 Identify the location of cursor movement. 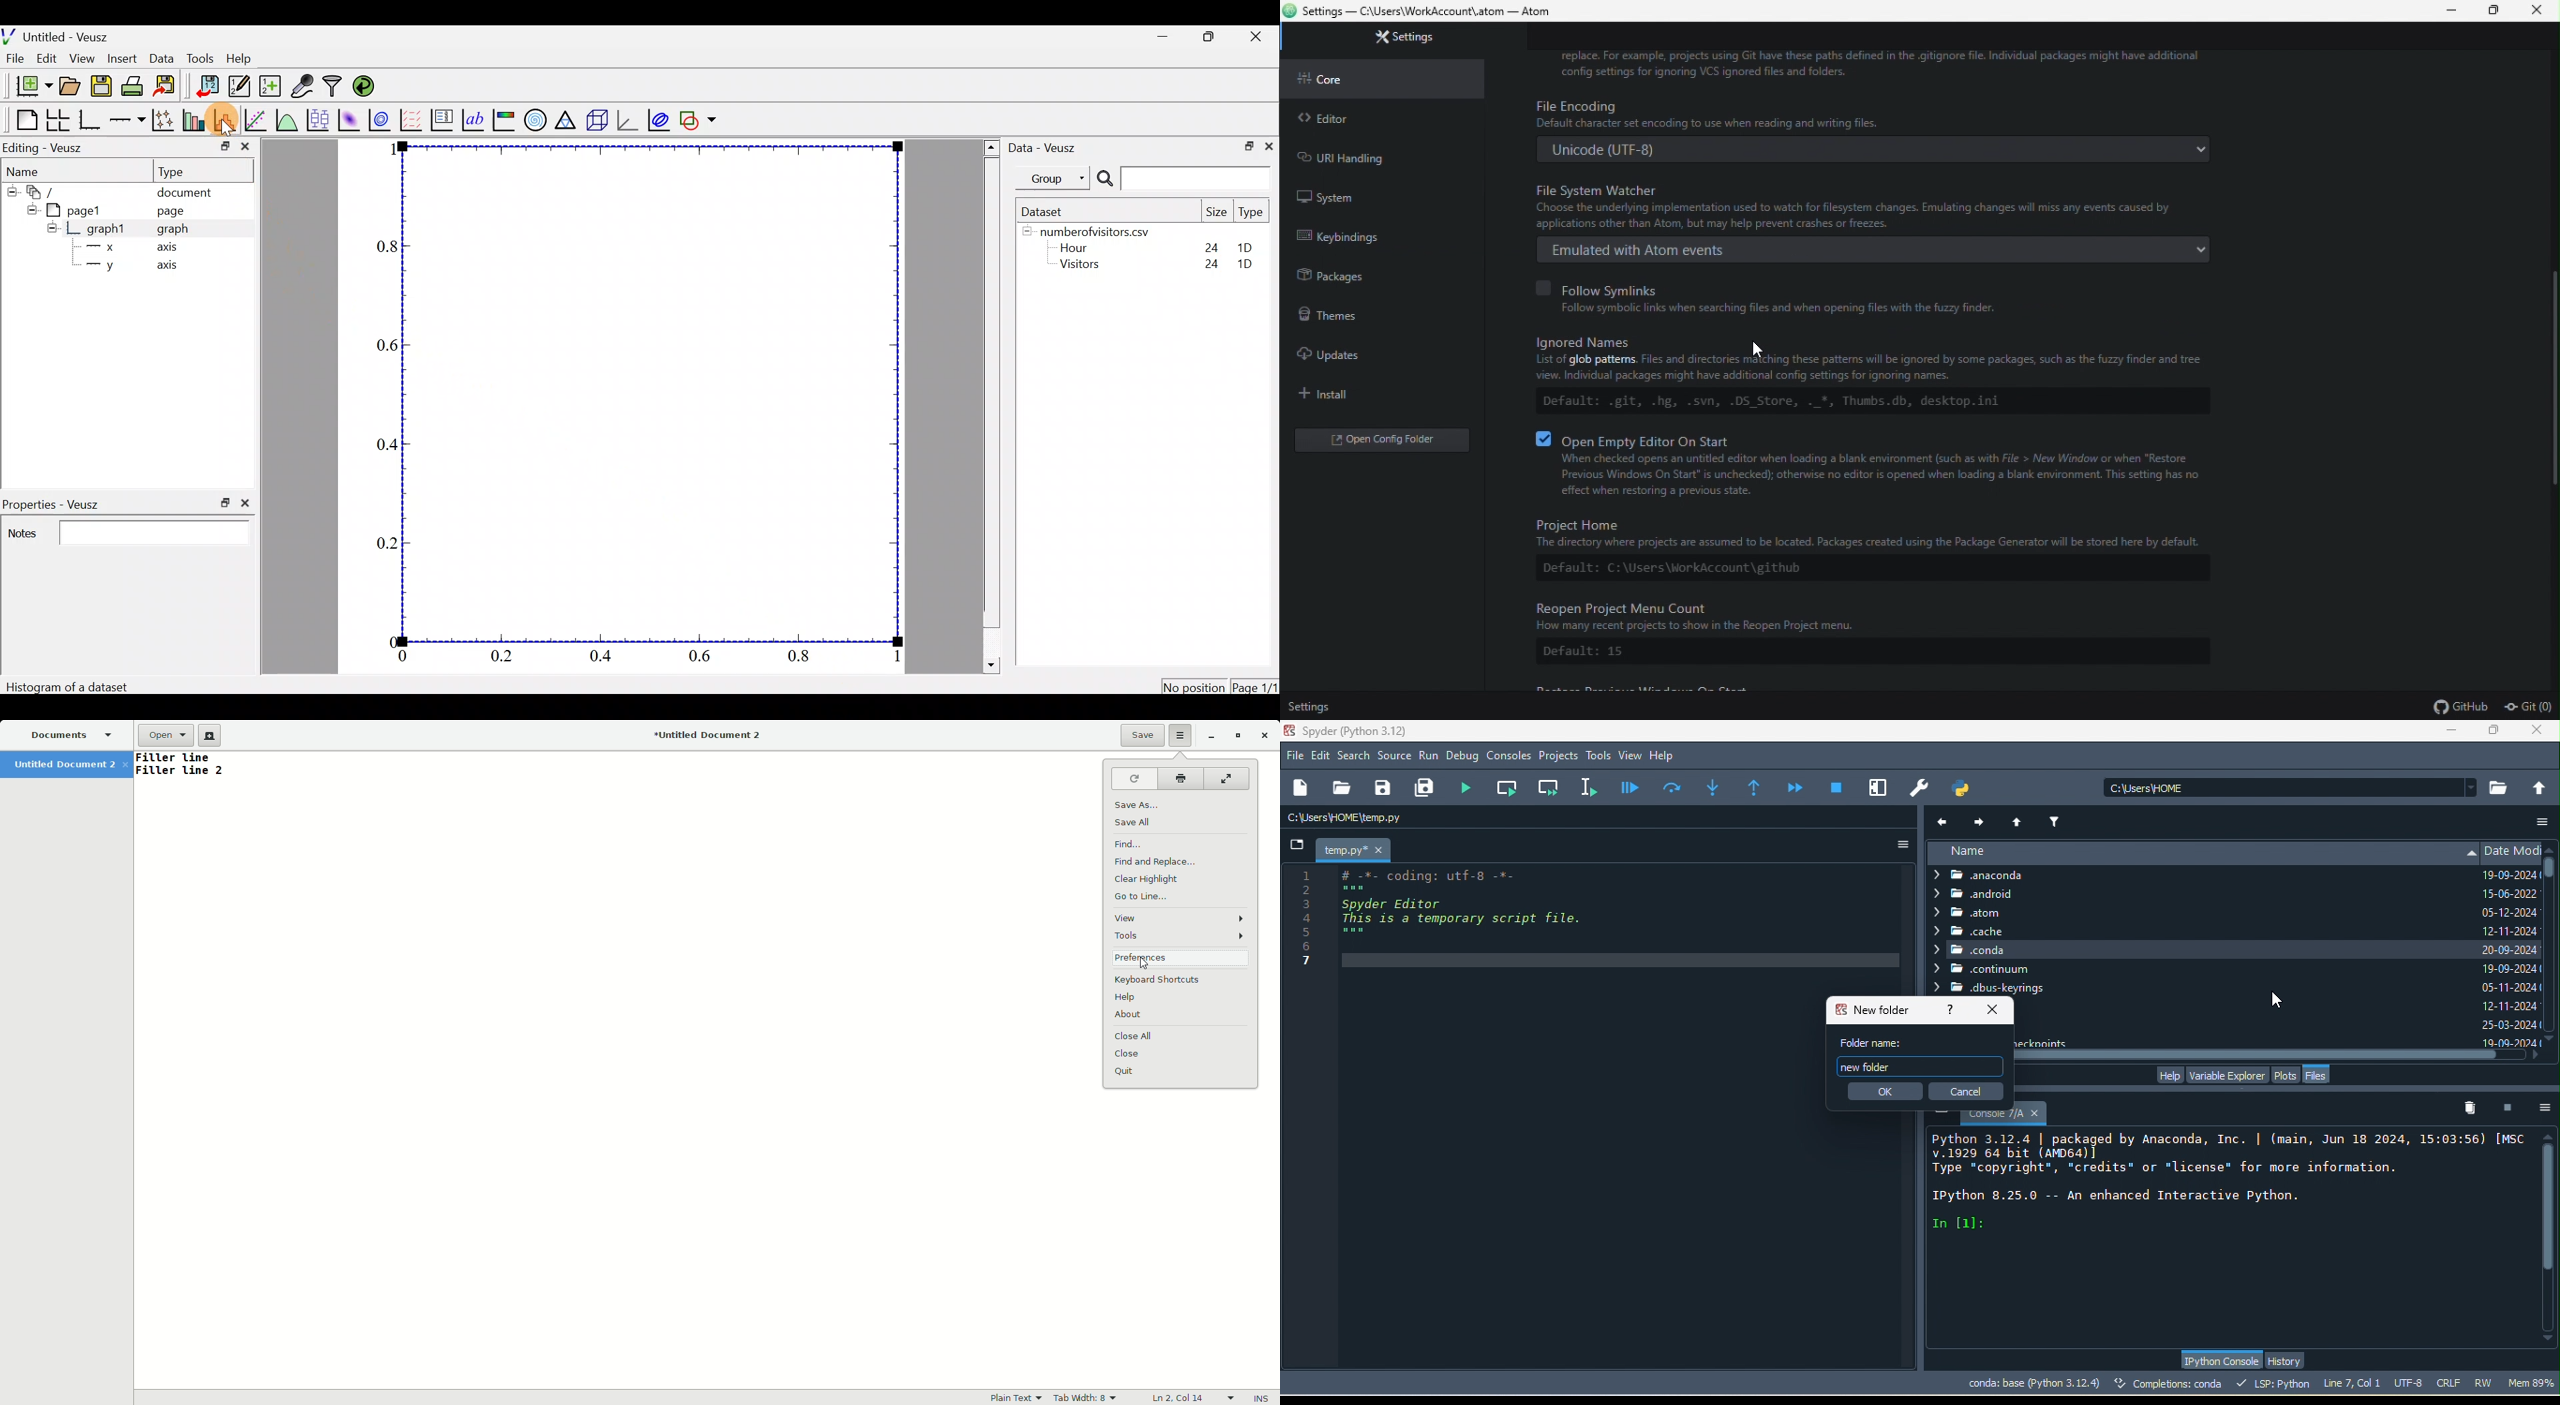
(2279, 1001).